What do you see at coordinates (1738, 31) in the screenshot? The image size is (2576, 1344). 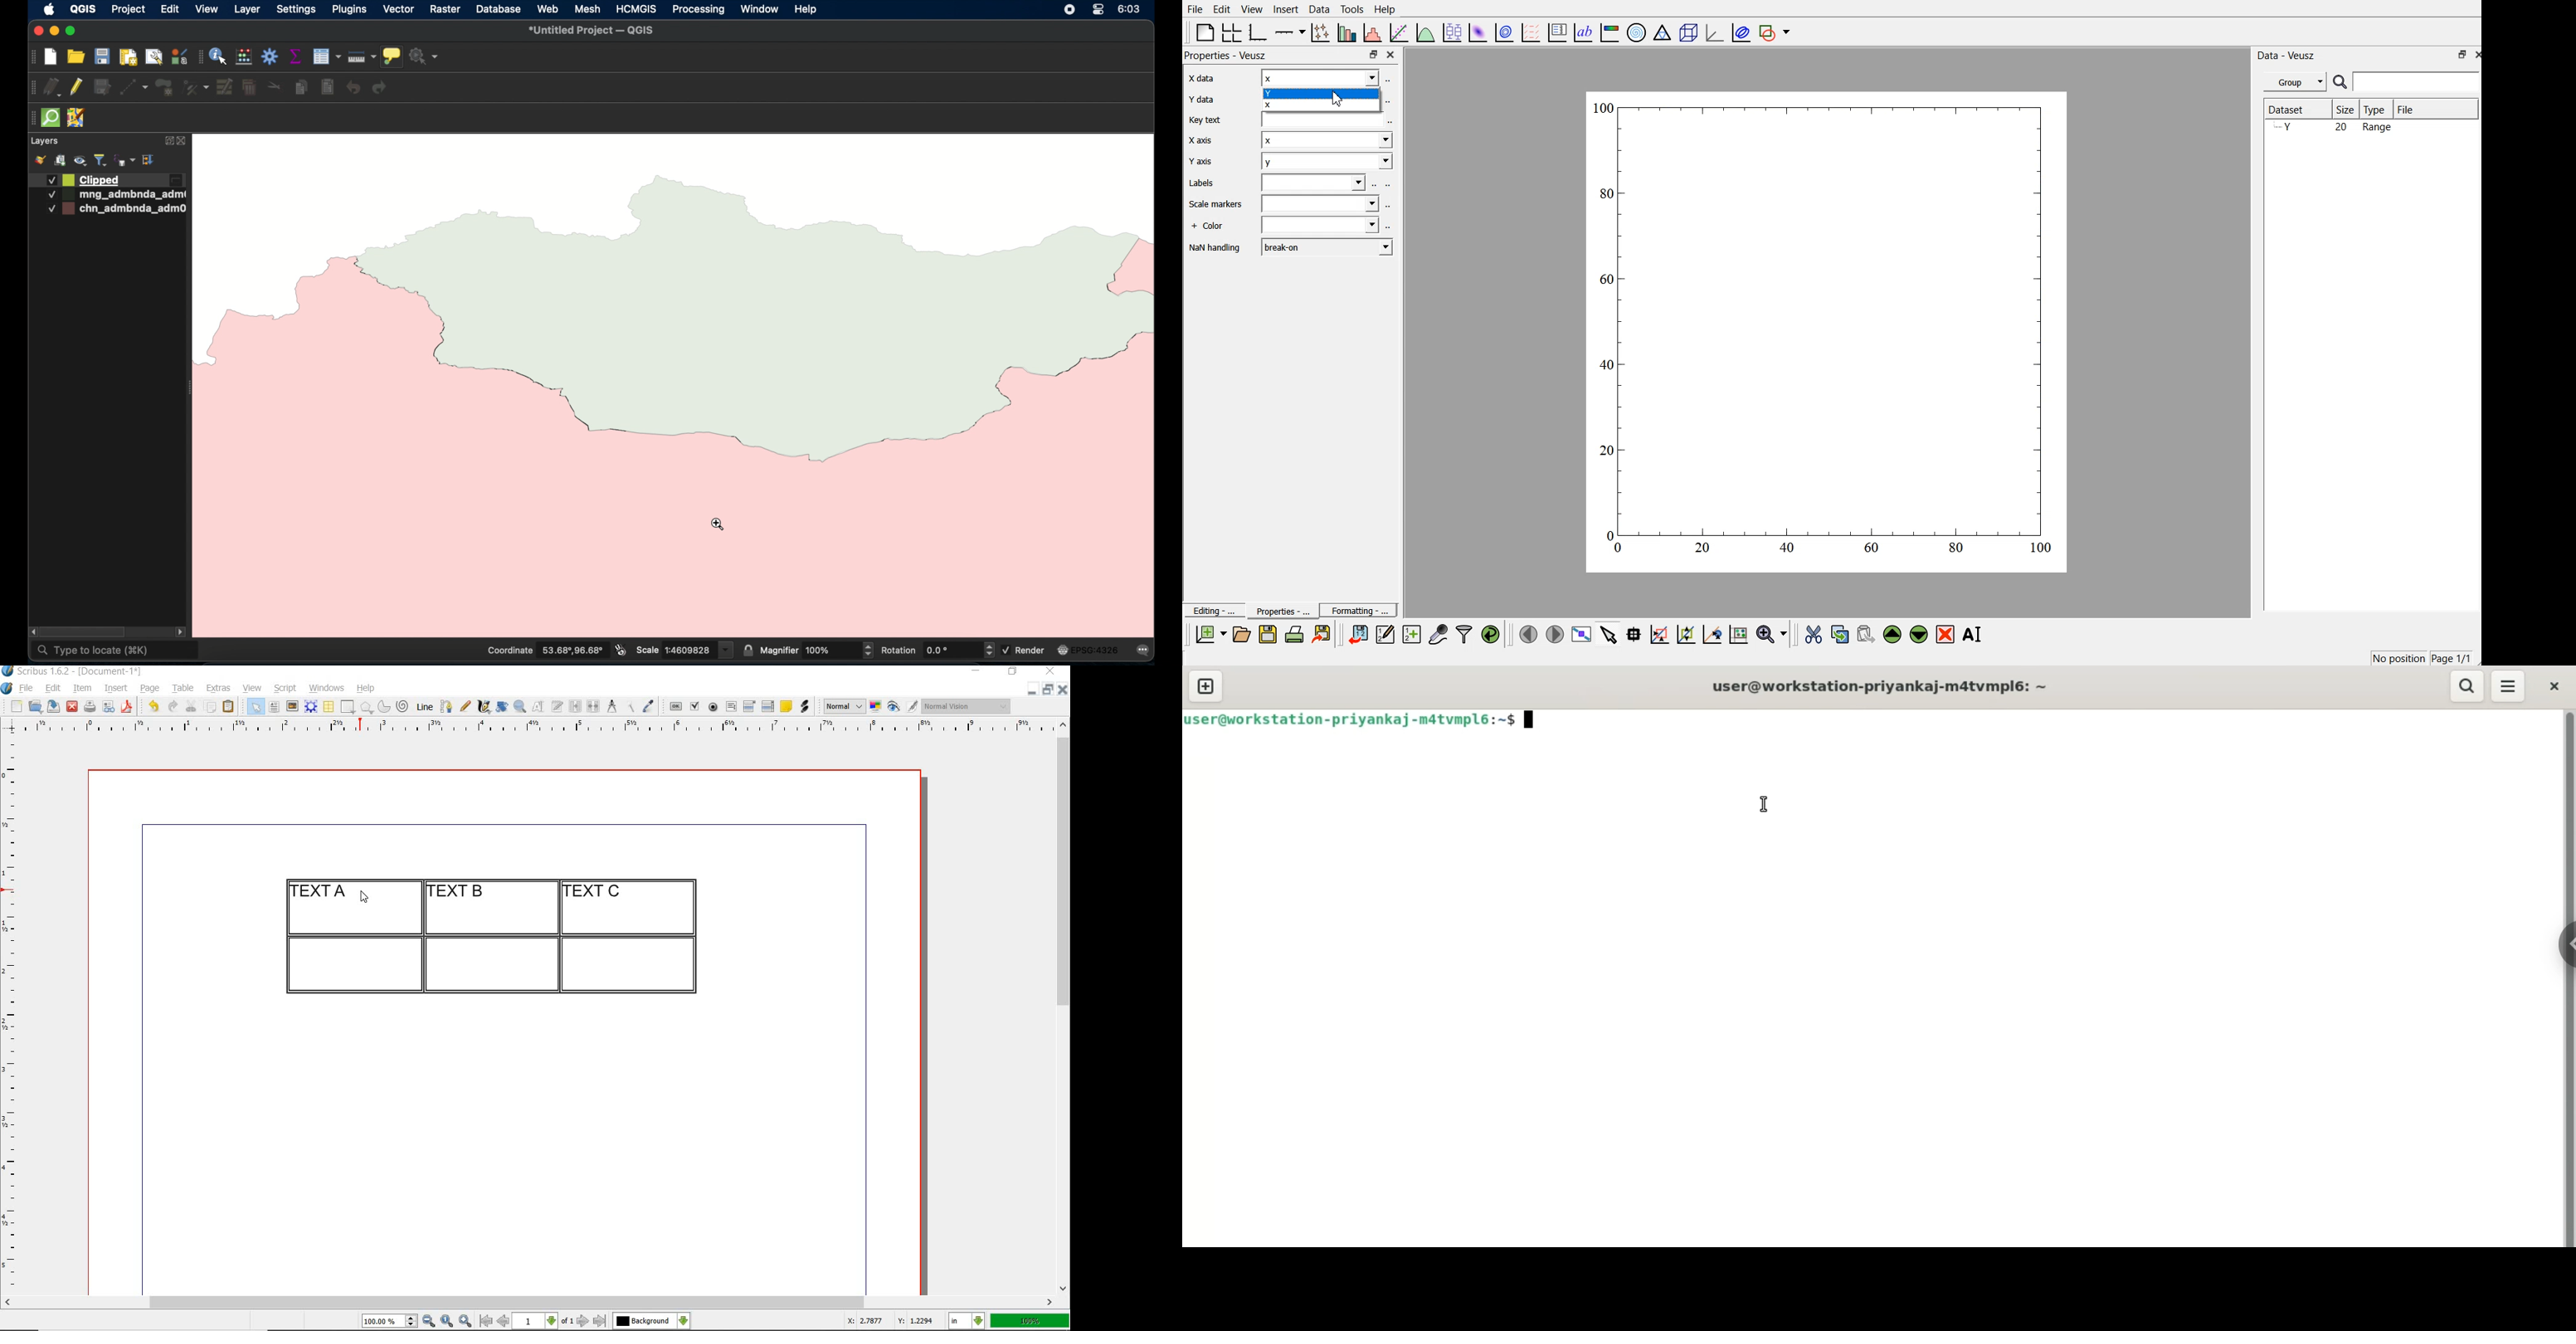 I see `plot covariance ellipses` at bounding box center [1738, 31].